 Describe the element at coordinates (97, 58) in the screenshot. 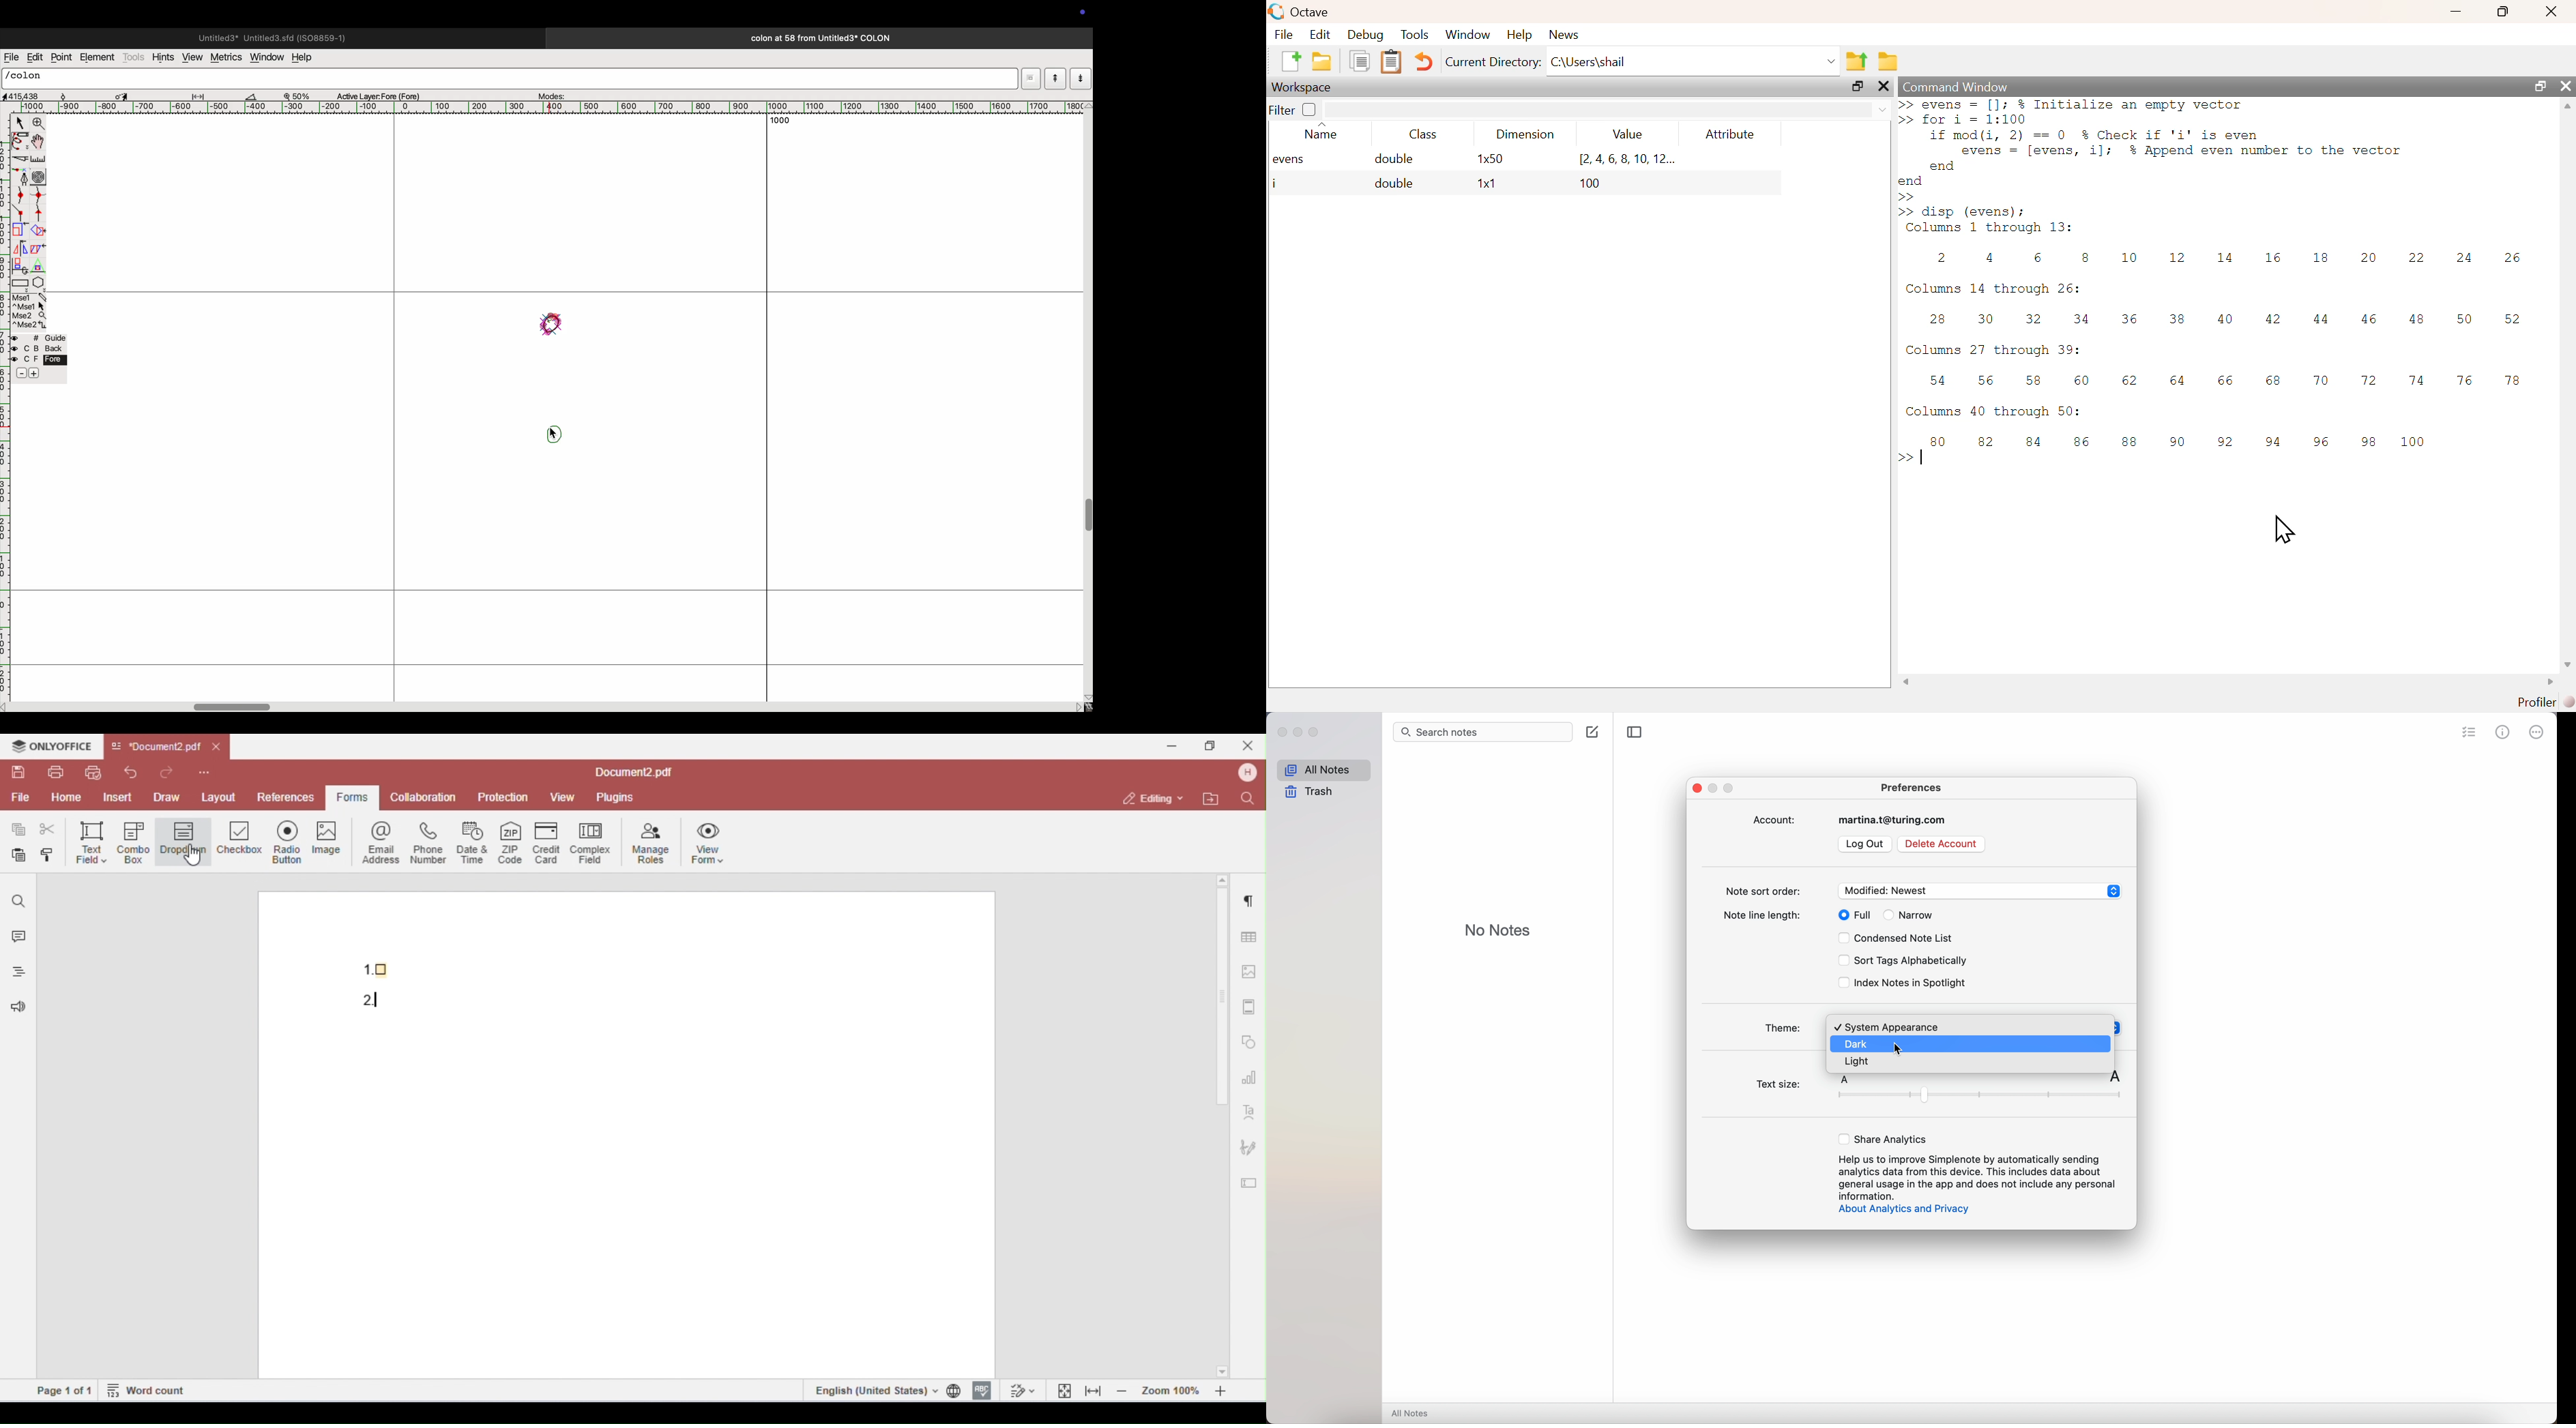

I see `element` at that location.